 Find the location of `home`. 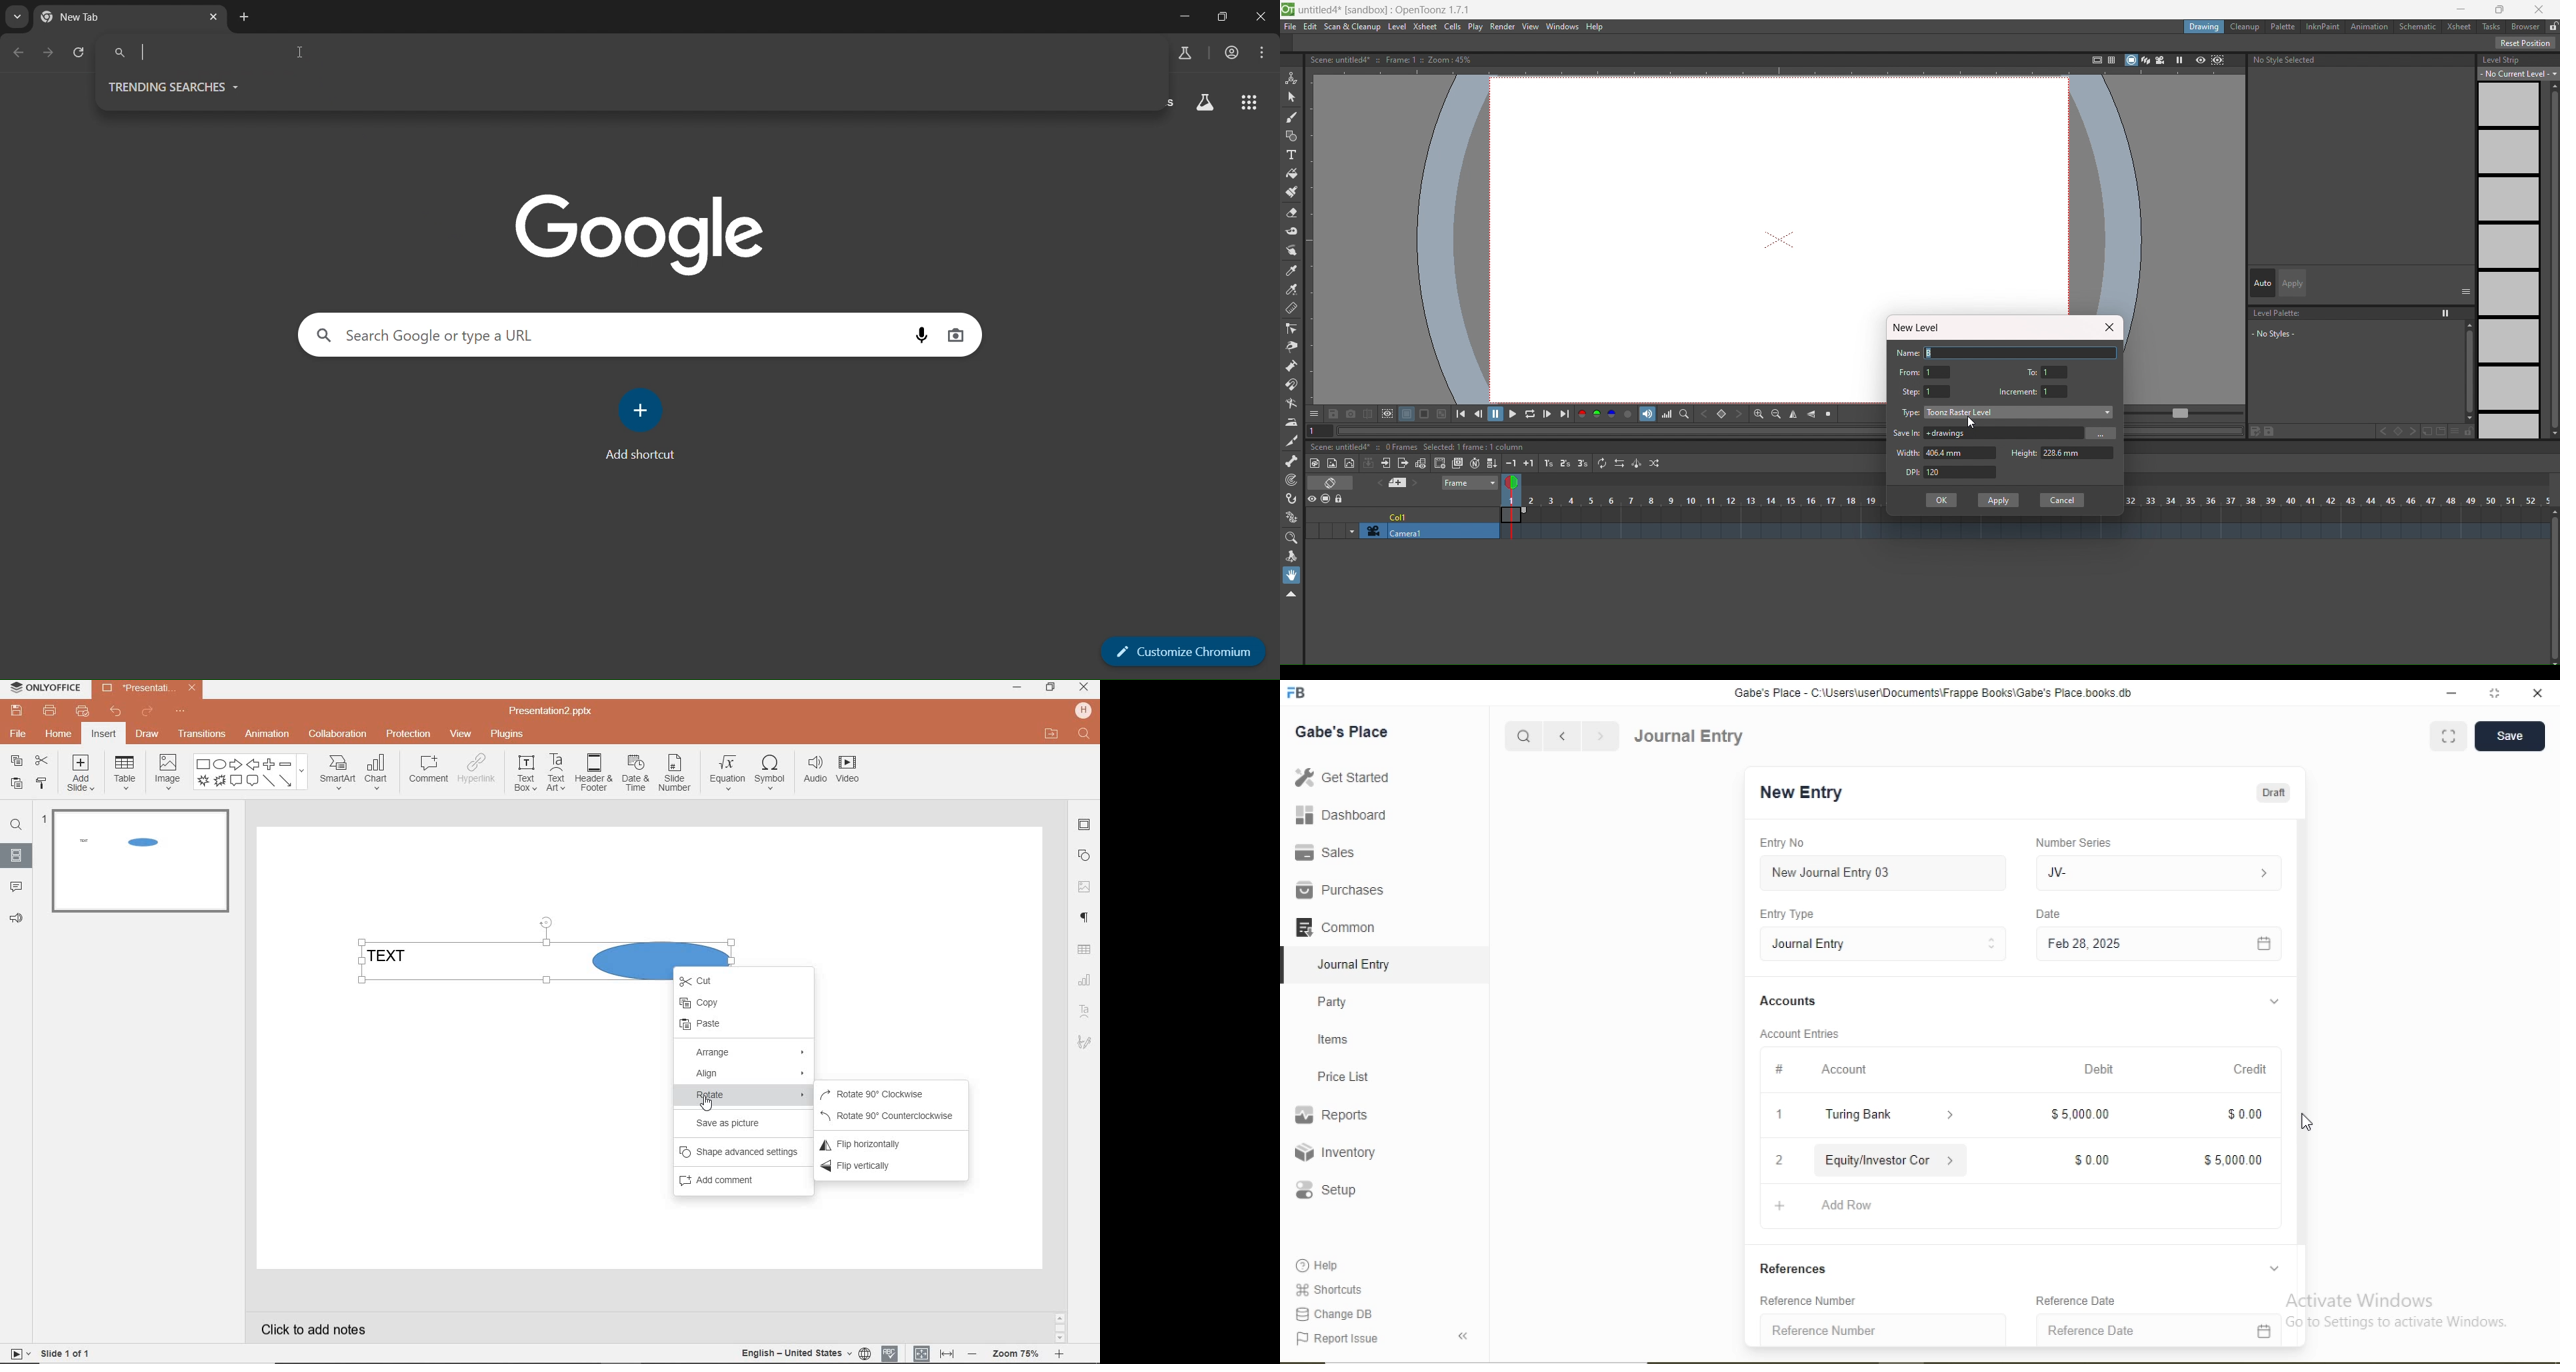

home is located at coordinates (60, 734).